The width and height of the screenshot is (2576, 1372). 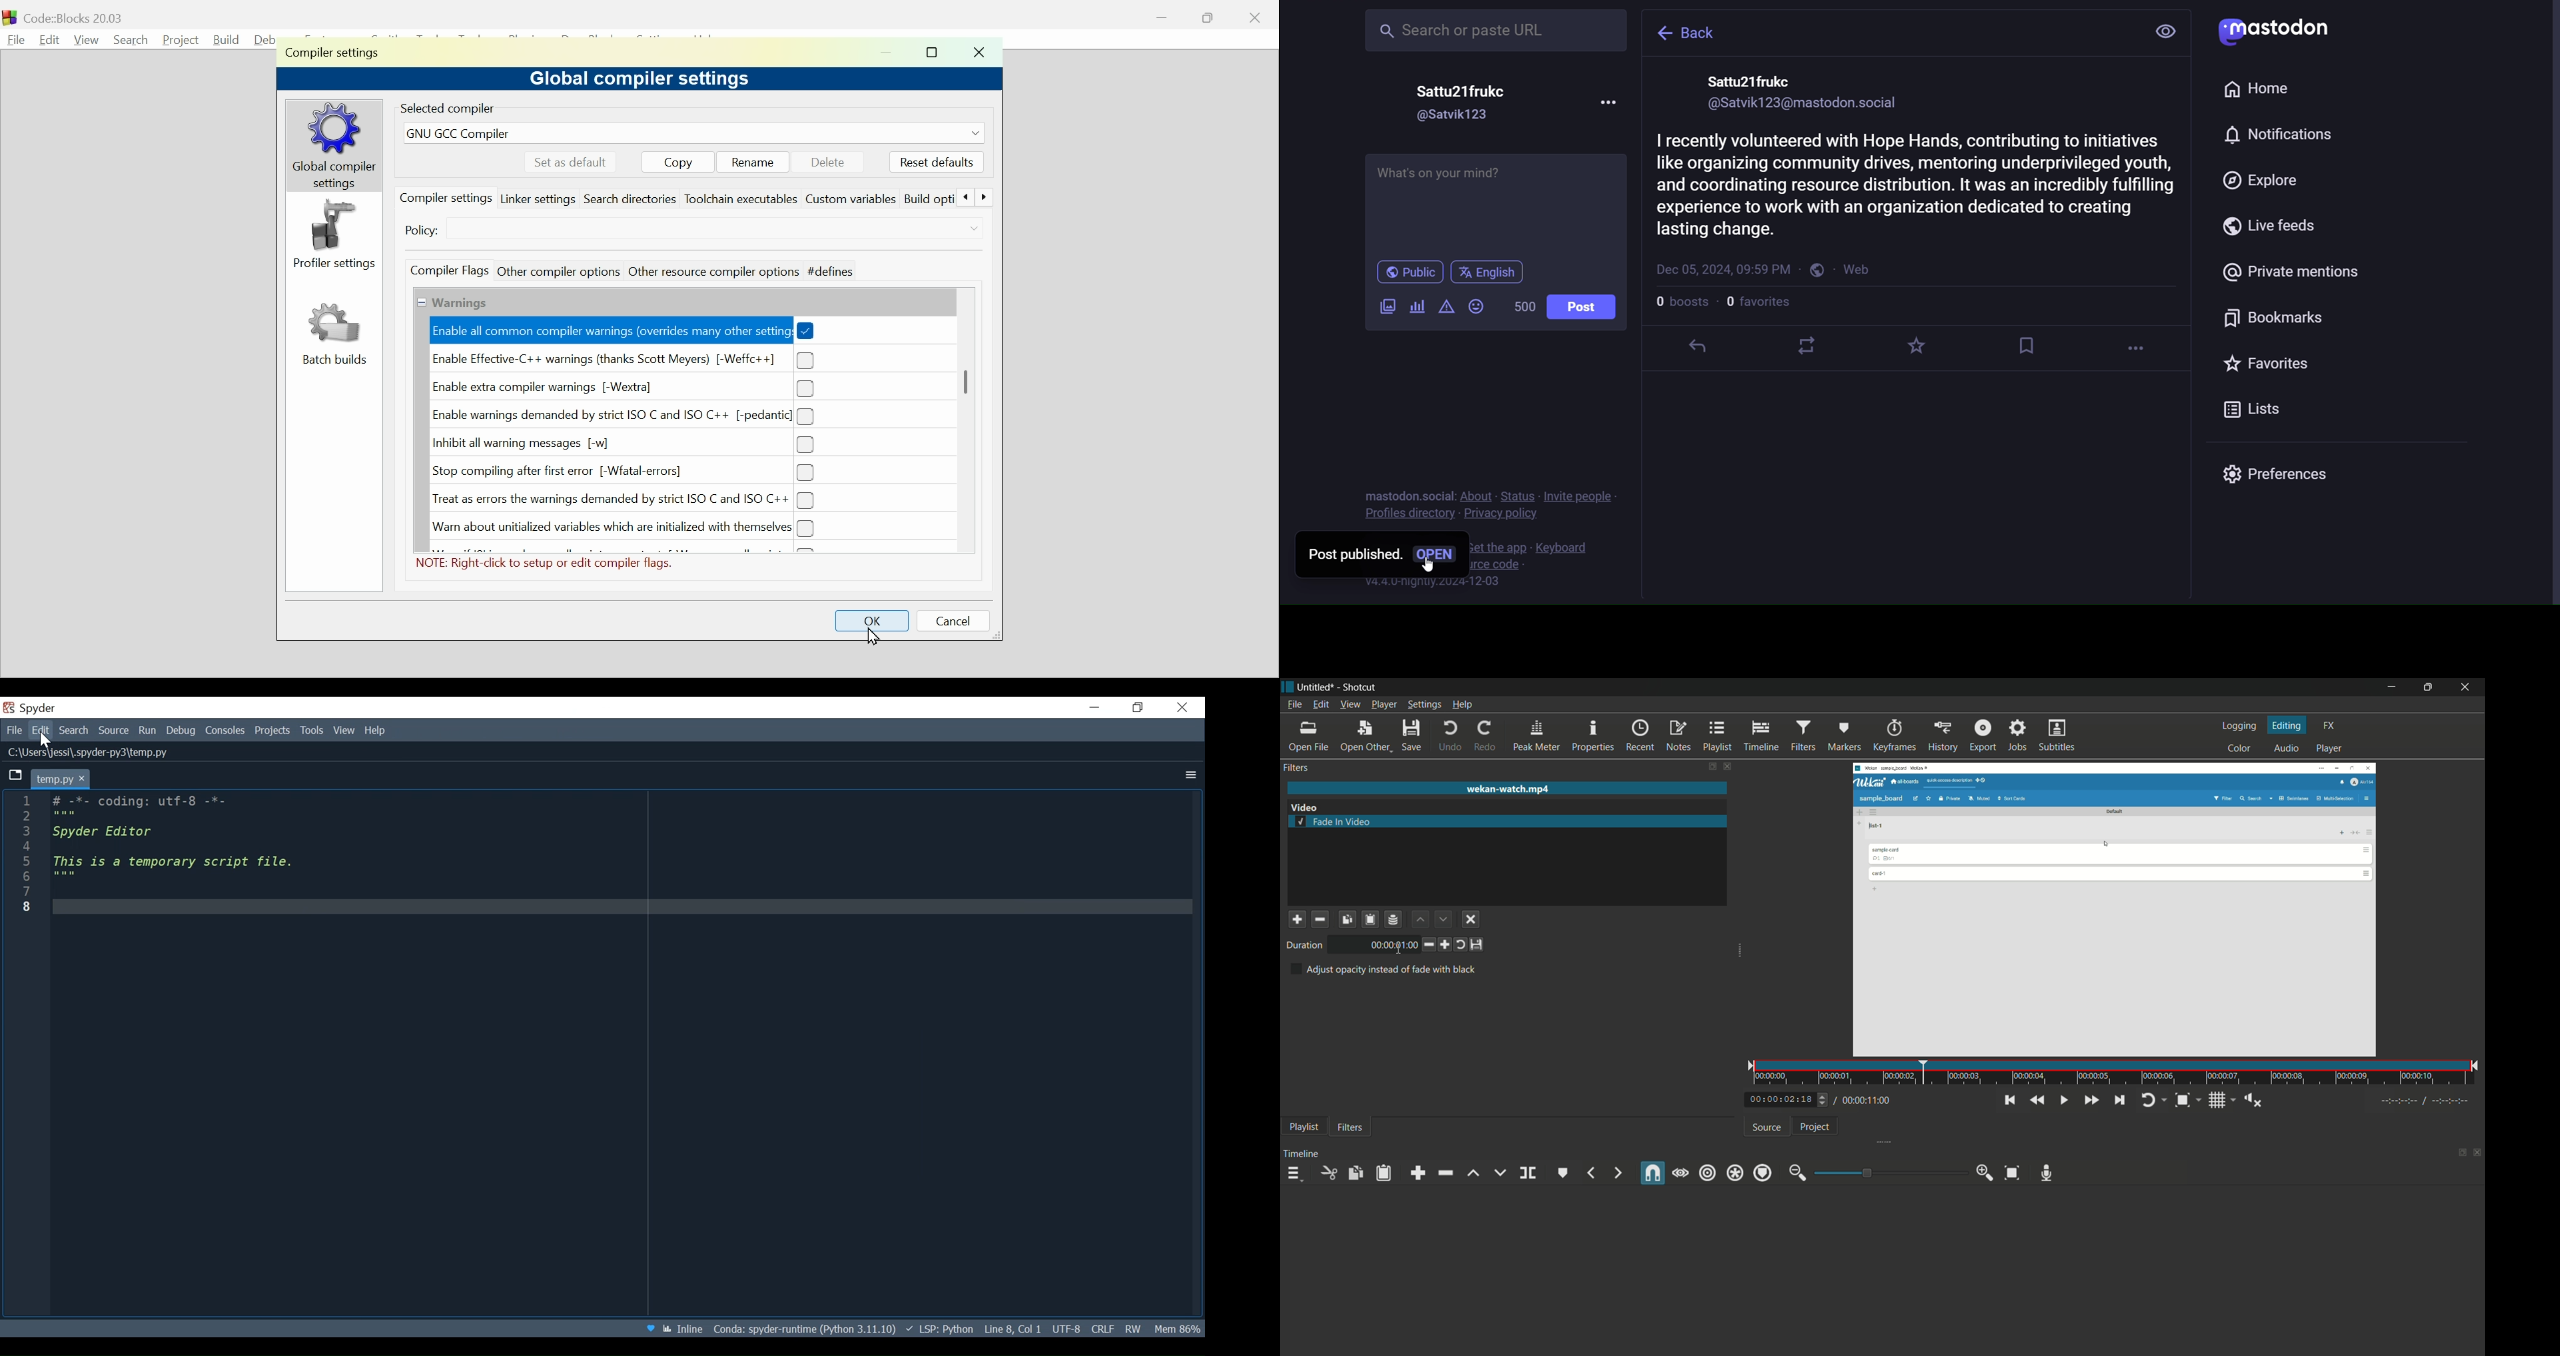 What do you see at coordinates (1809, 105) in the screenshot?
I see `id` at bounding box center [1809, 105].